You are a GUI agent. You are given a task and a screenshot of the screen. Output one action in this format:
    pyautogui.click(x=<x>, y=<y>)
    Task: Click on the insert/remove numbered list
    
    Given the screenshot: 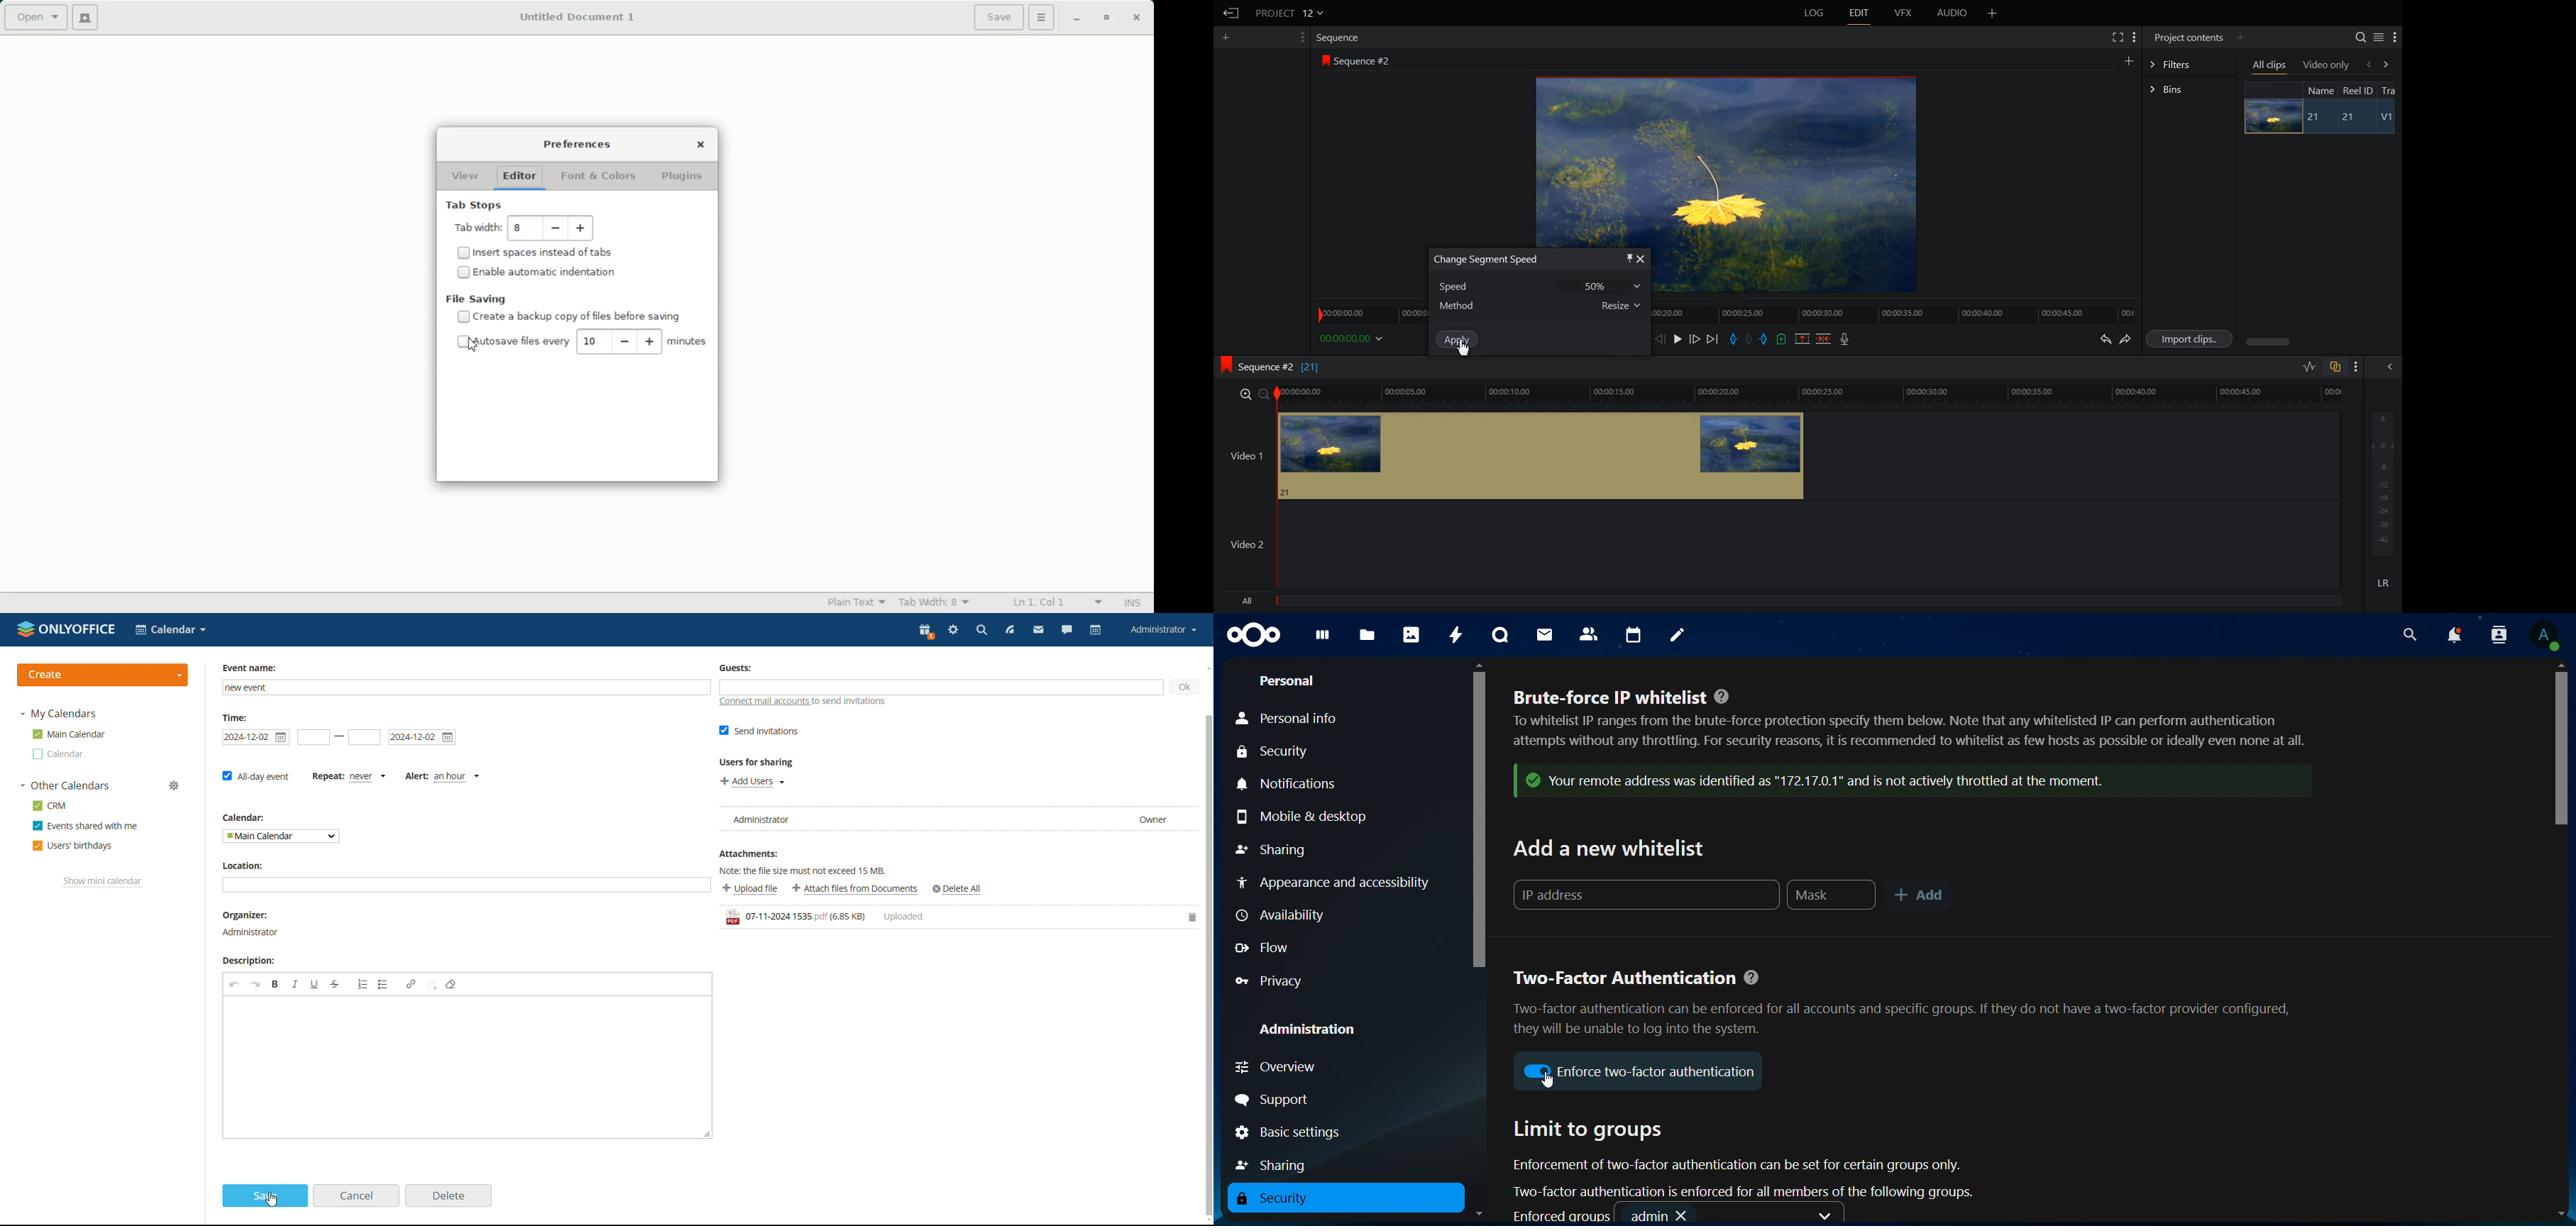 What is the action you would take?
    pyautogui.click(x=362, y=985)
    